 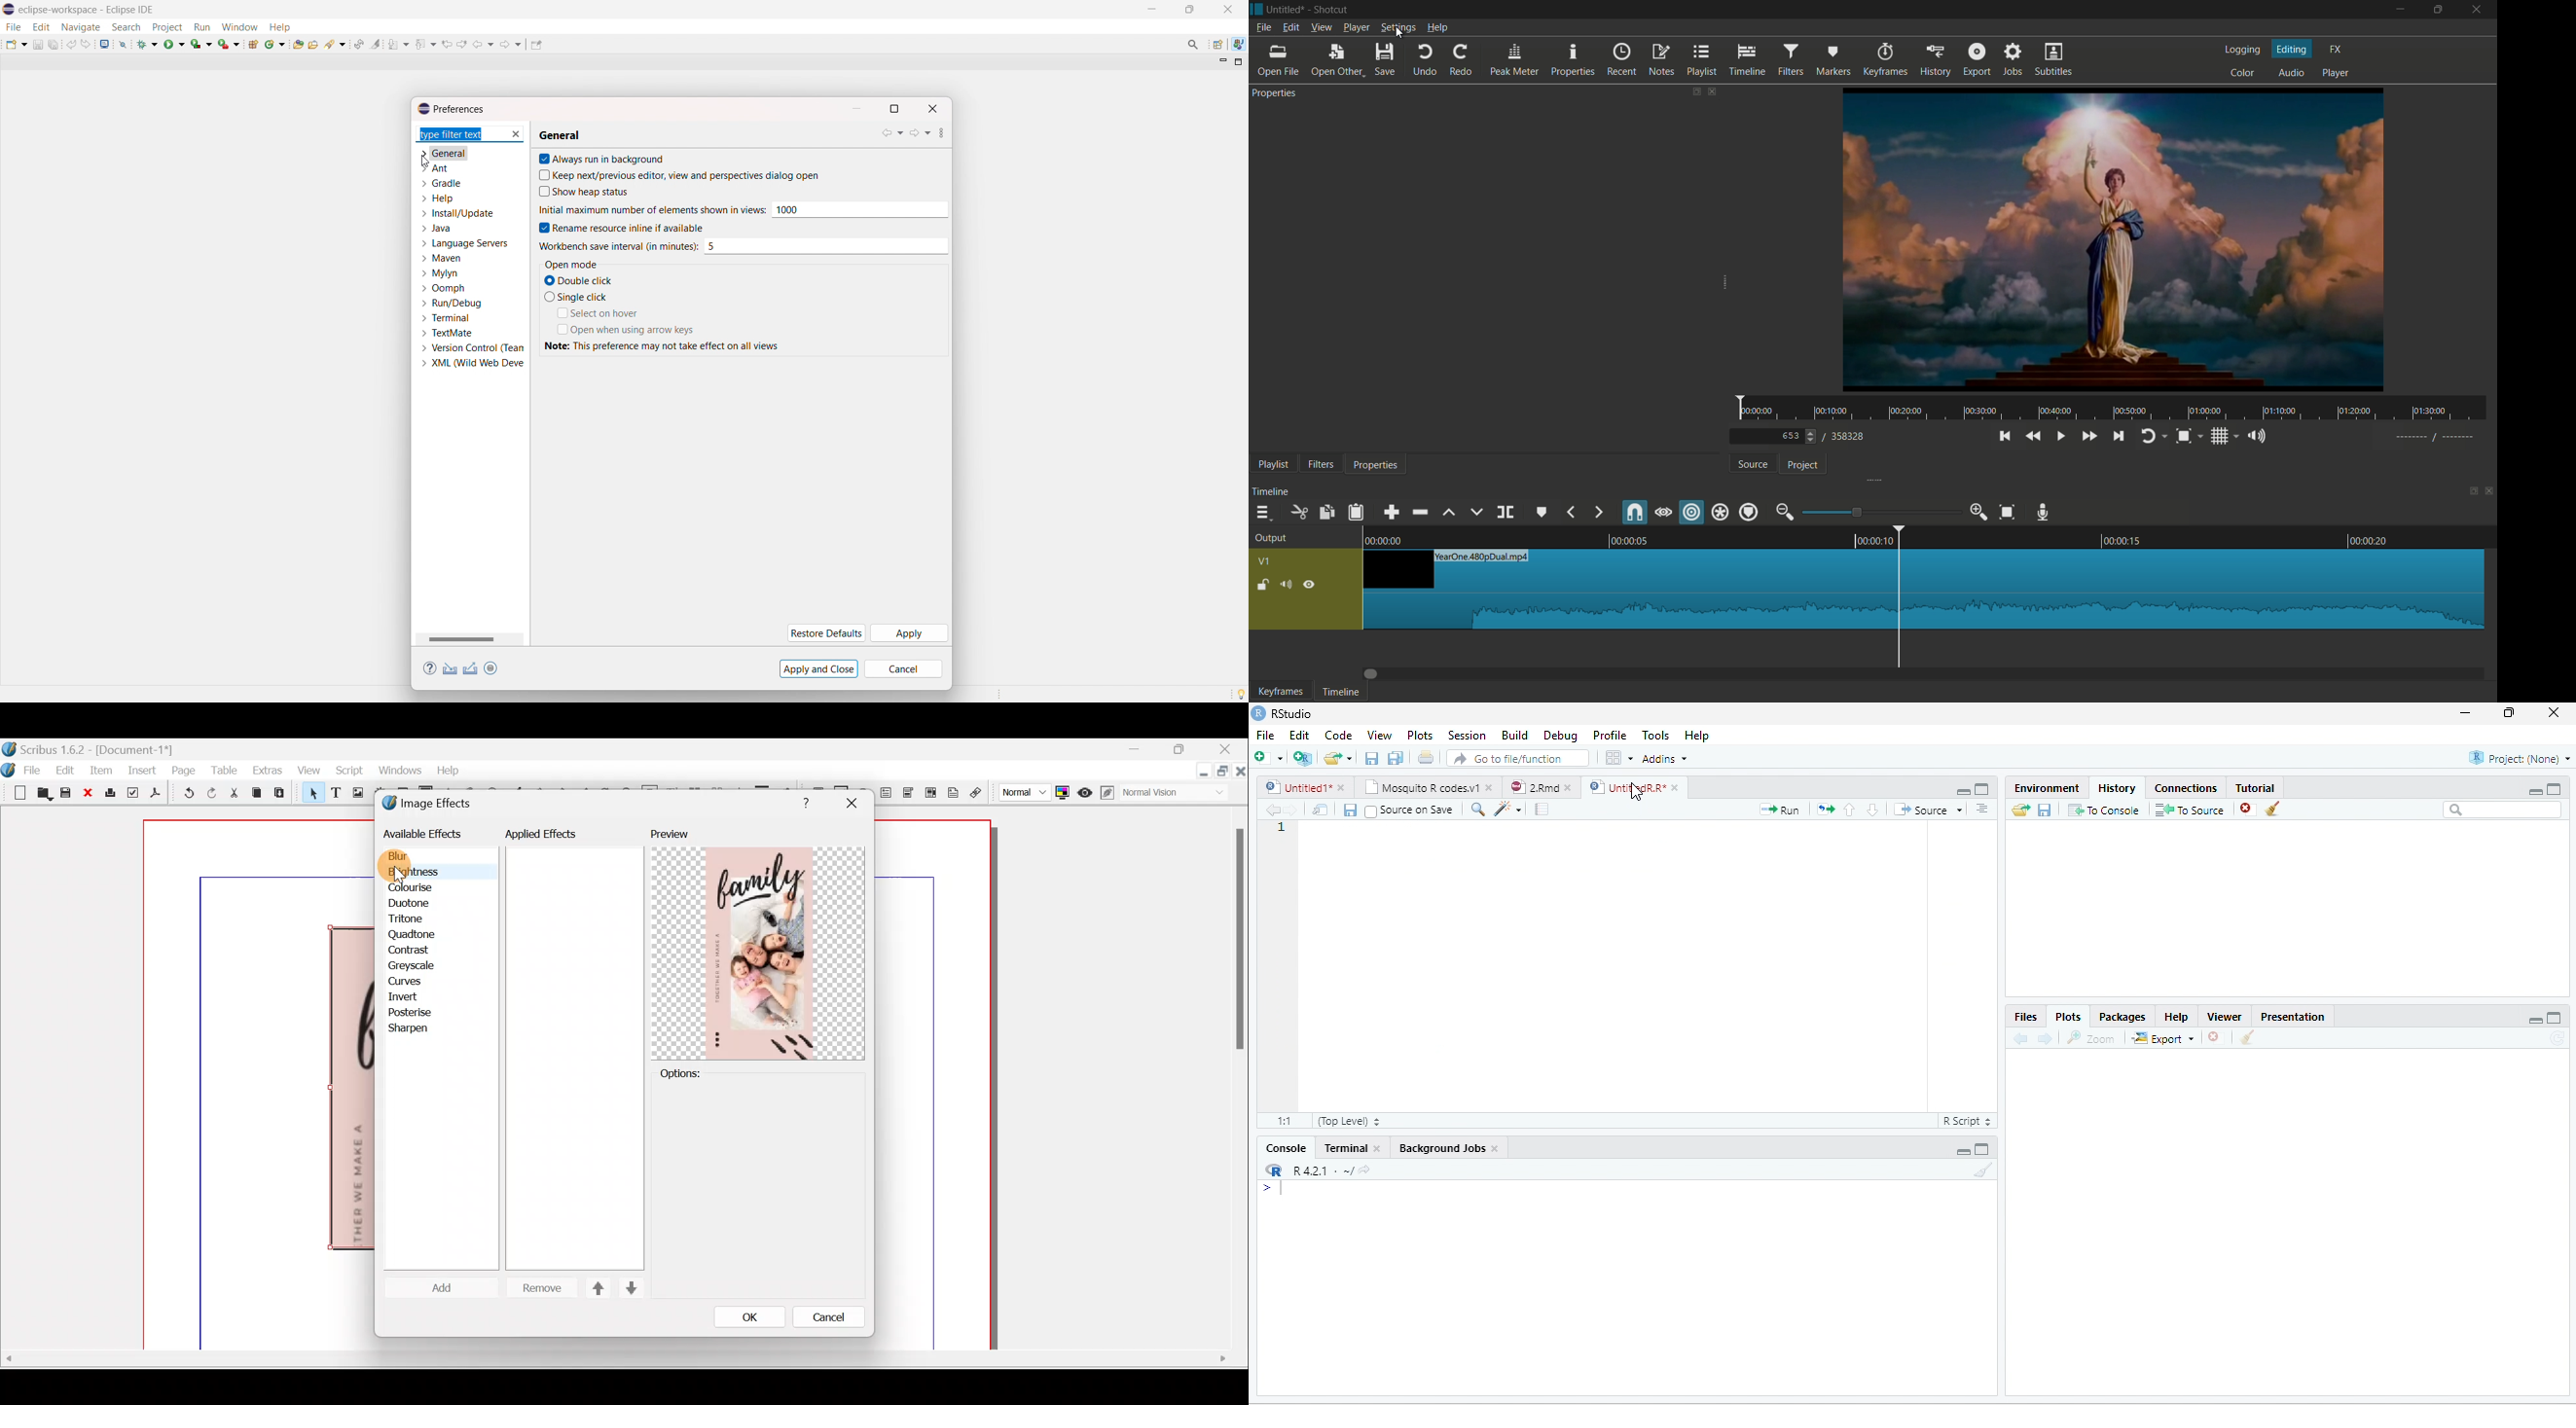 What do you see at coordinates (2176, 1016) in the screenshot?
I see `Help` at bounding box center [2176, 1016].